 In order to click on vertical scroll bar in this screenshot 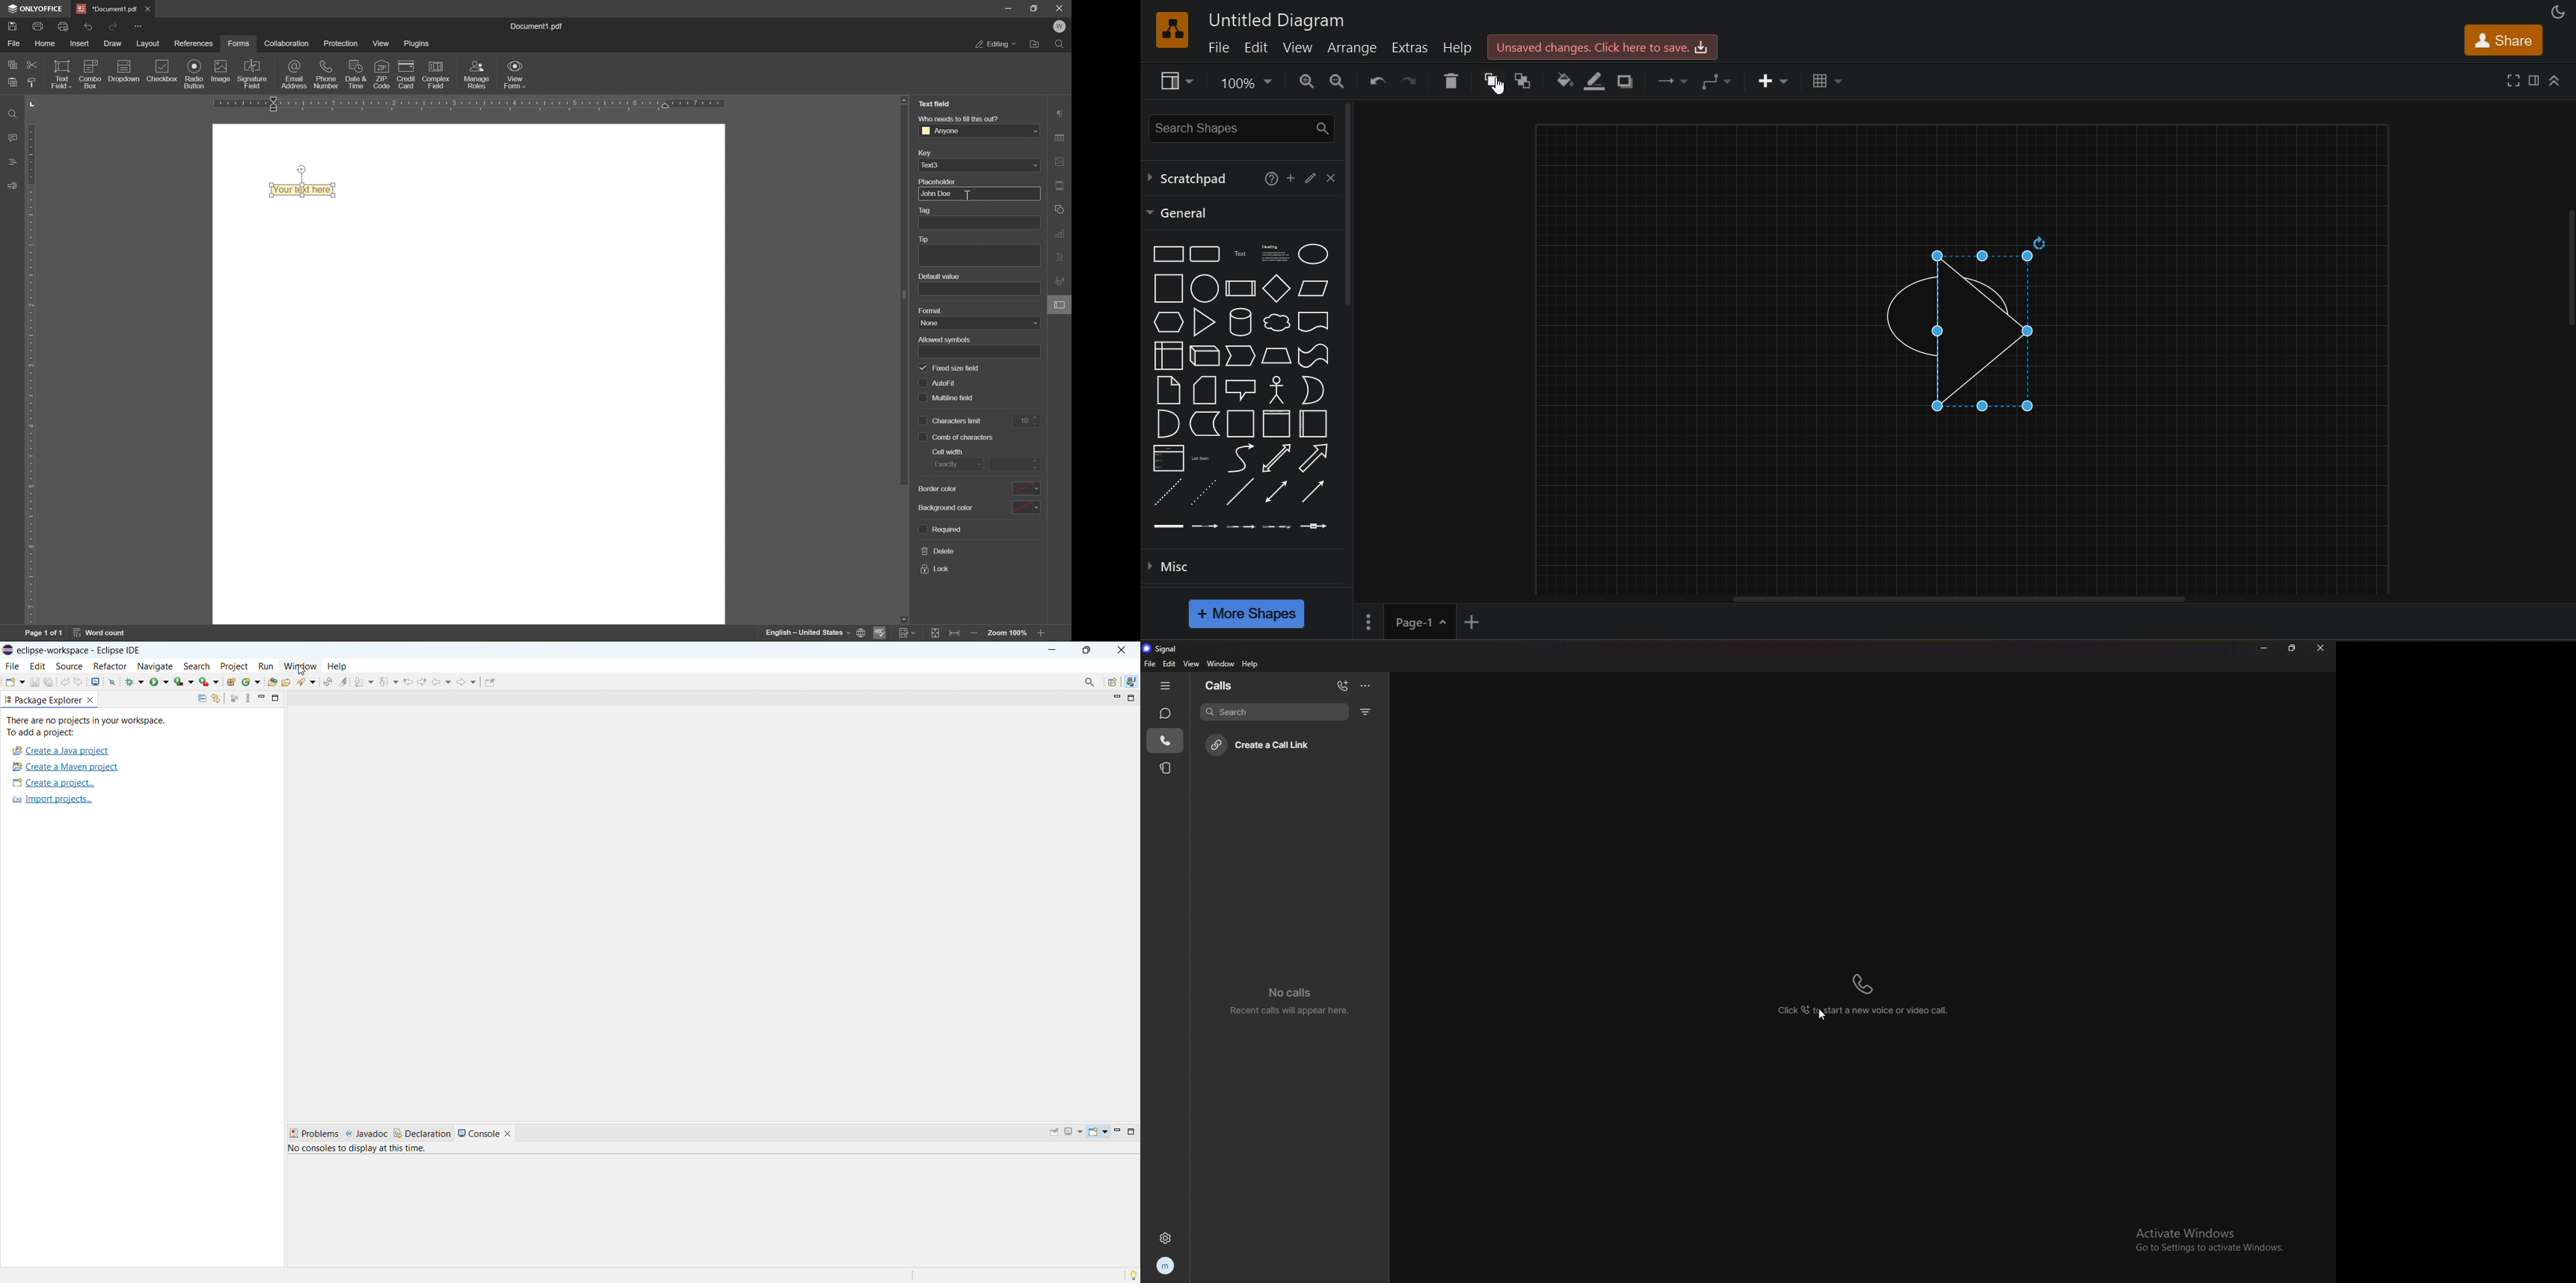, I will do `click(1349, 204)`.